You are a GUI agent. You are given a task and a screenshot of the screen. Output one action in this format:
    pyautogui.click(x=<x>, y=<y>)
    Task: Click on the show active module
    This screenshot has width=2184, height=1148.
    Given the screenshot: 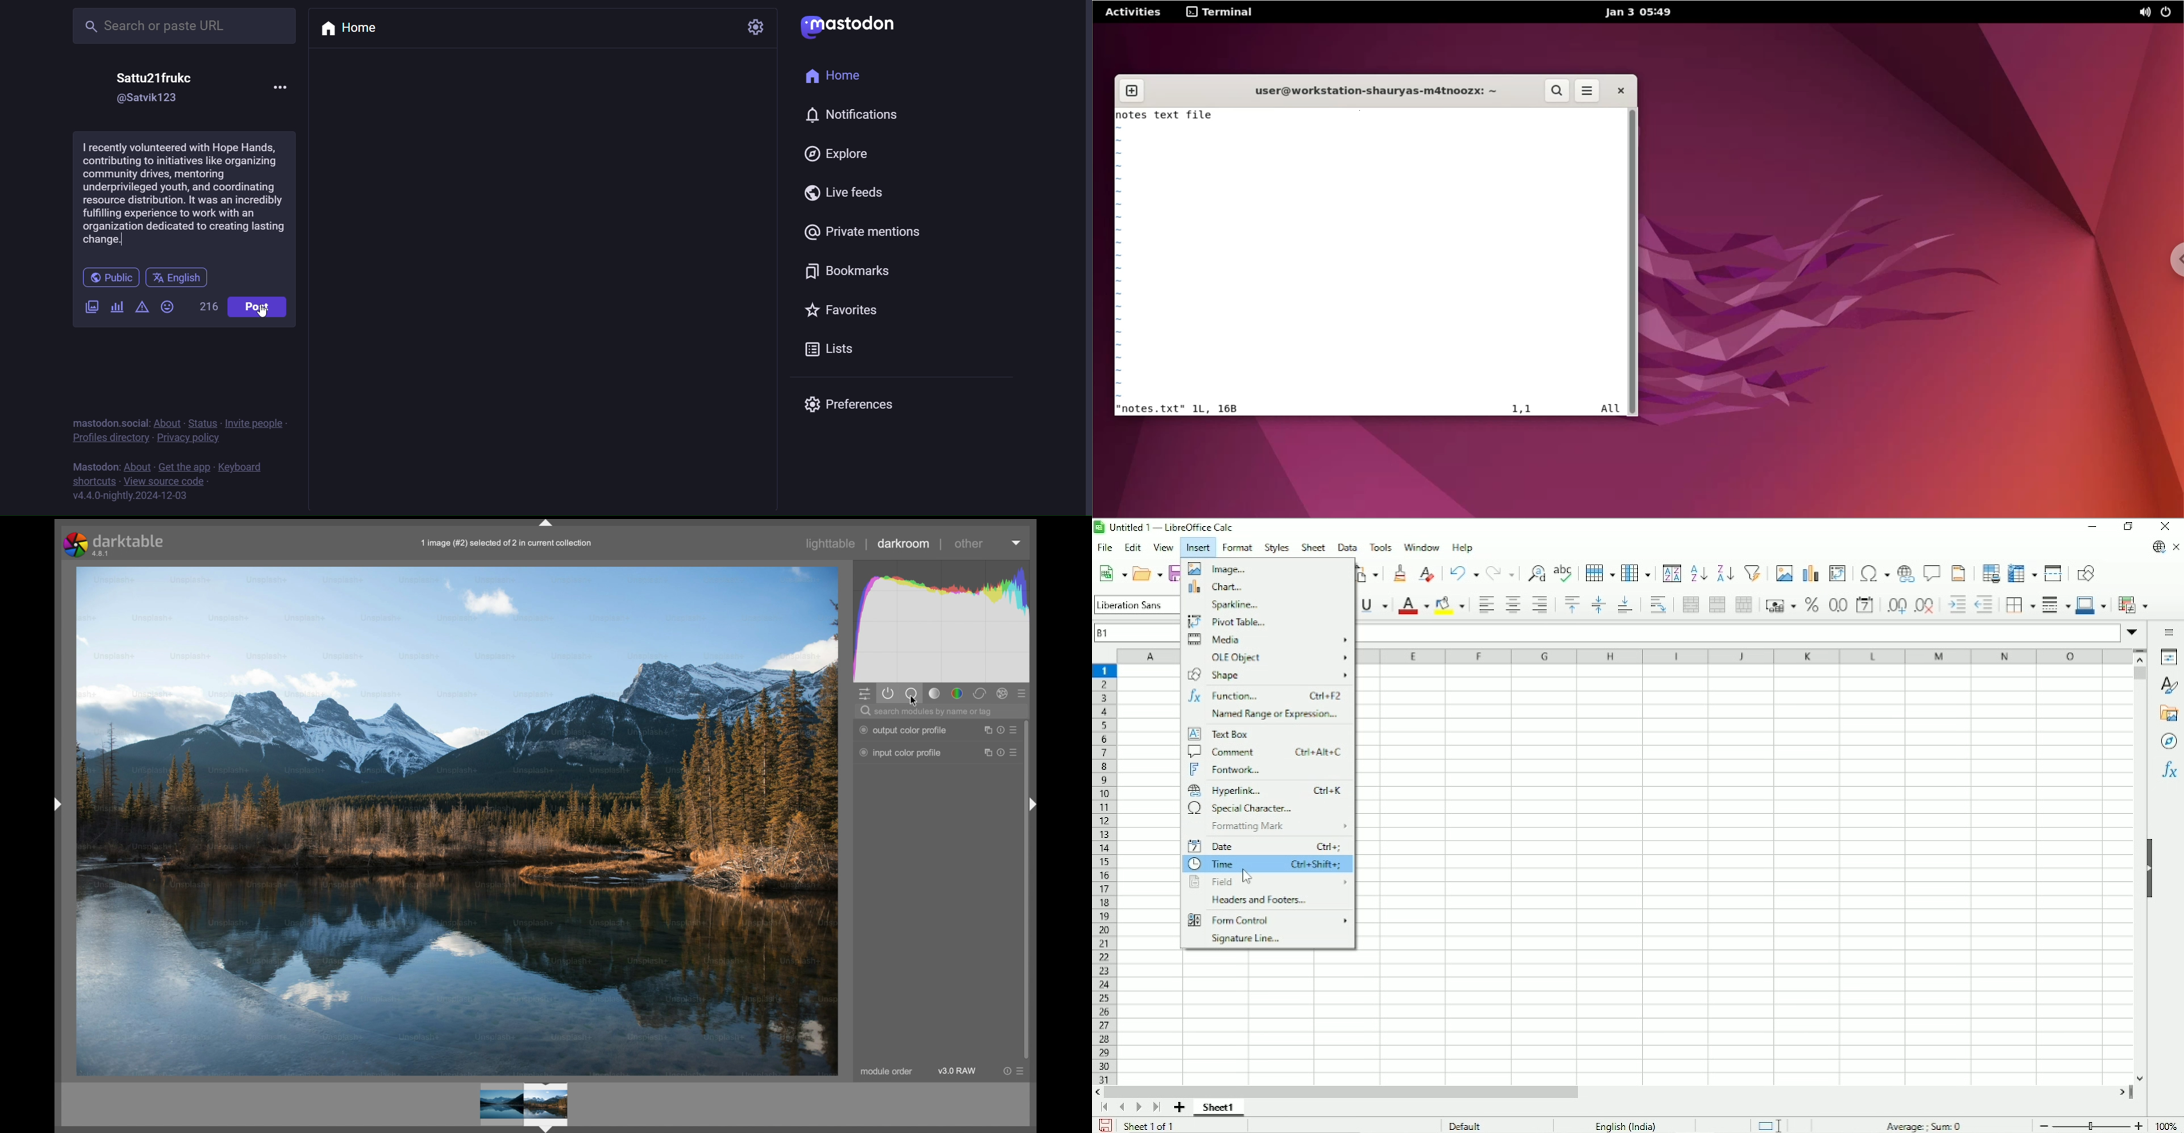 What is the action you would take?
    pyautogui.click(x=889, y=694)
    